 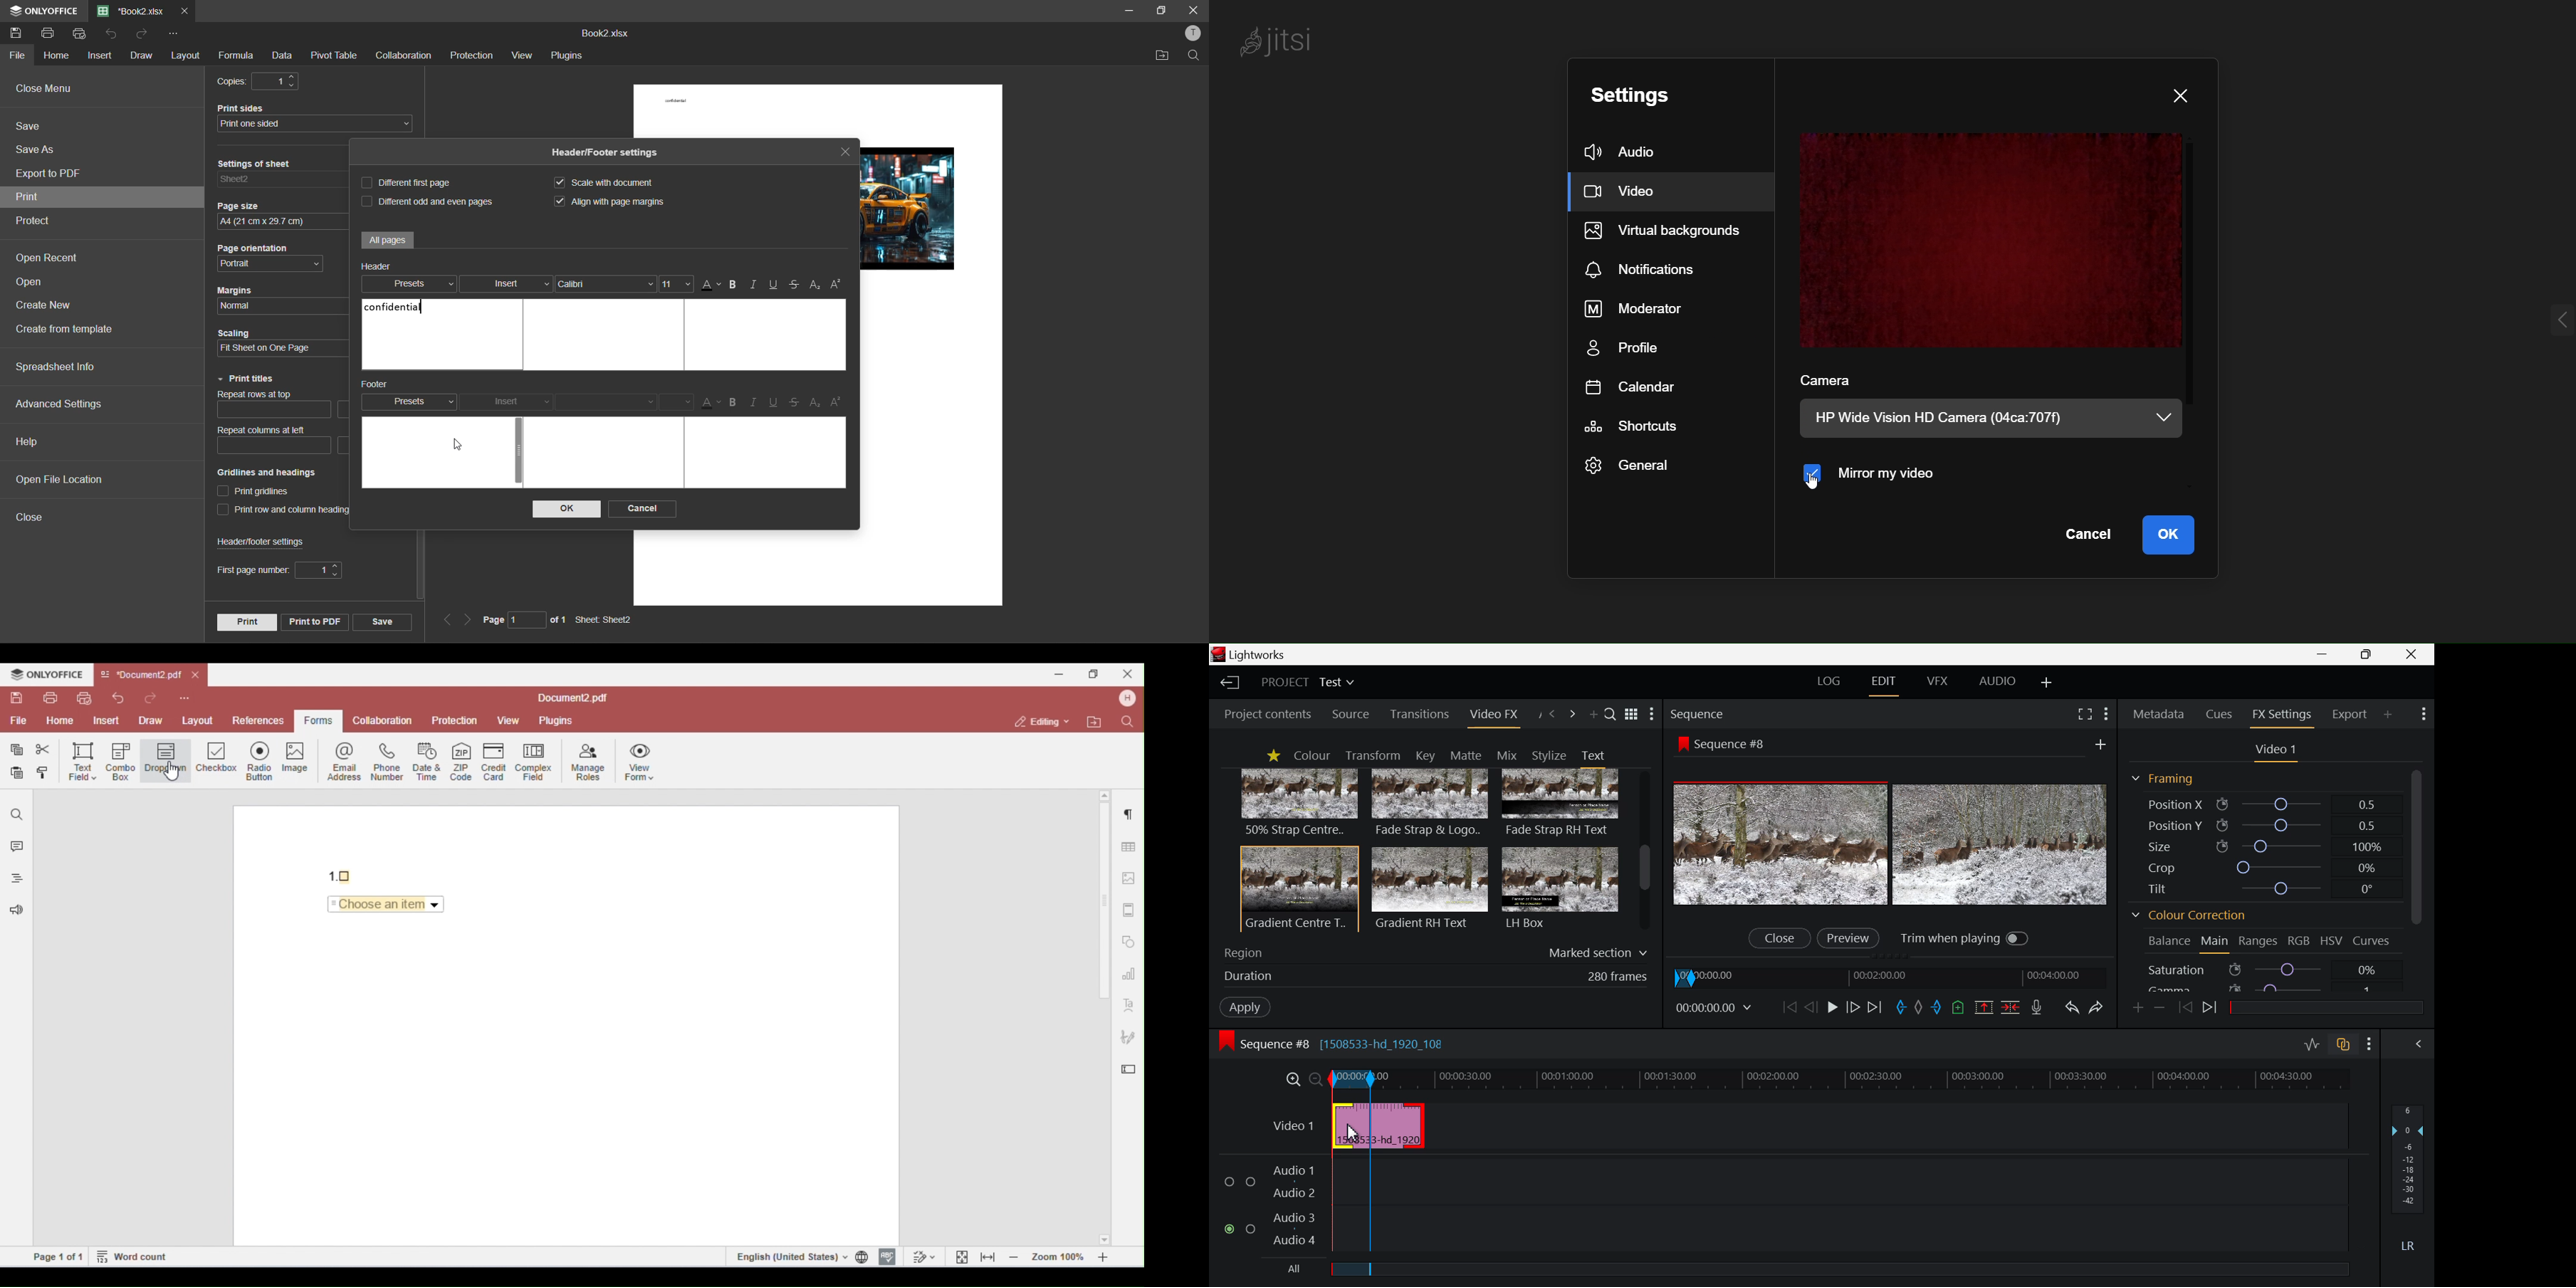 I want to click on maximize, so click(x=1160, y=12).